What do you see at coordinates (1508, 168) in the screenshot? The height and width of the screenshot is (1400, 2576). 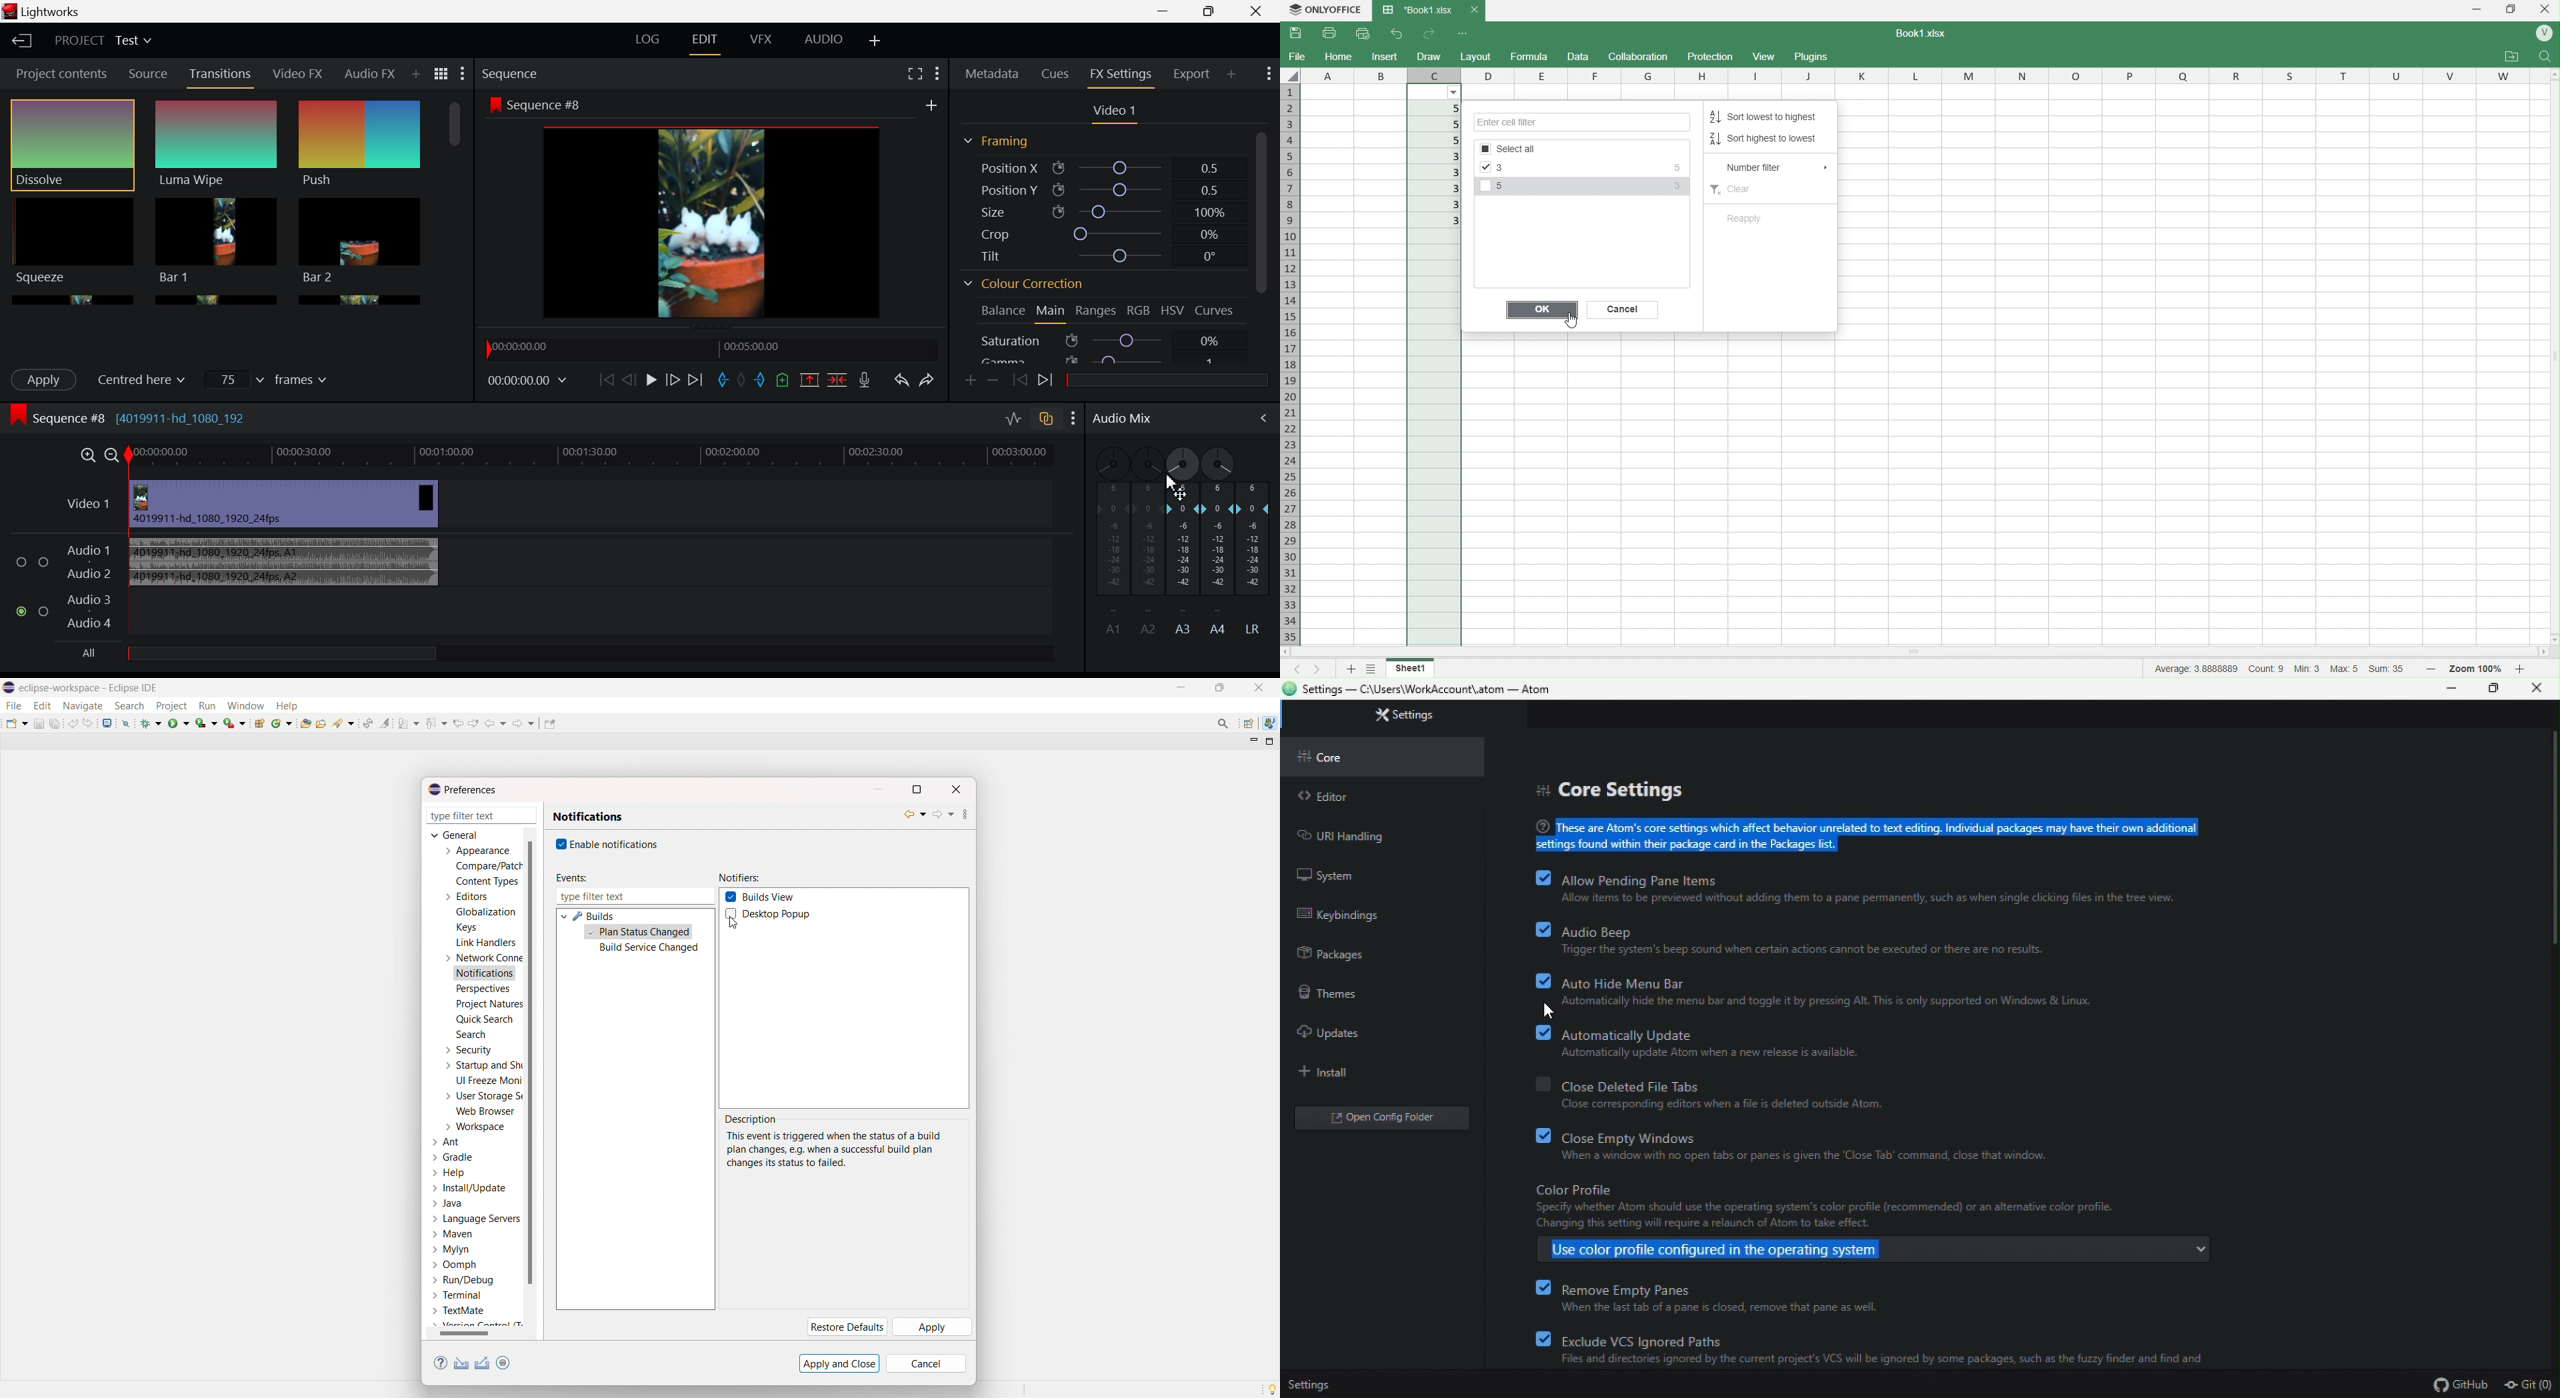 I see `3` at bounding box center [1508, 168].